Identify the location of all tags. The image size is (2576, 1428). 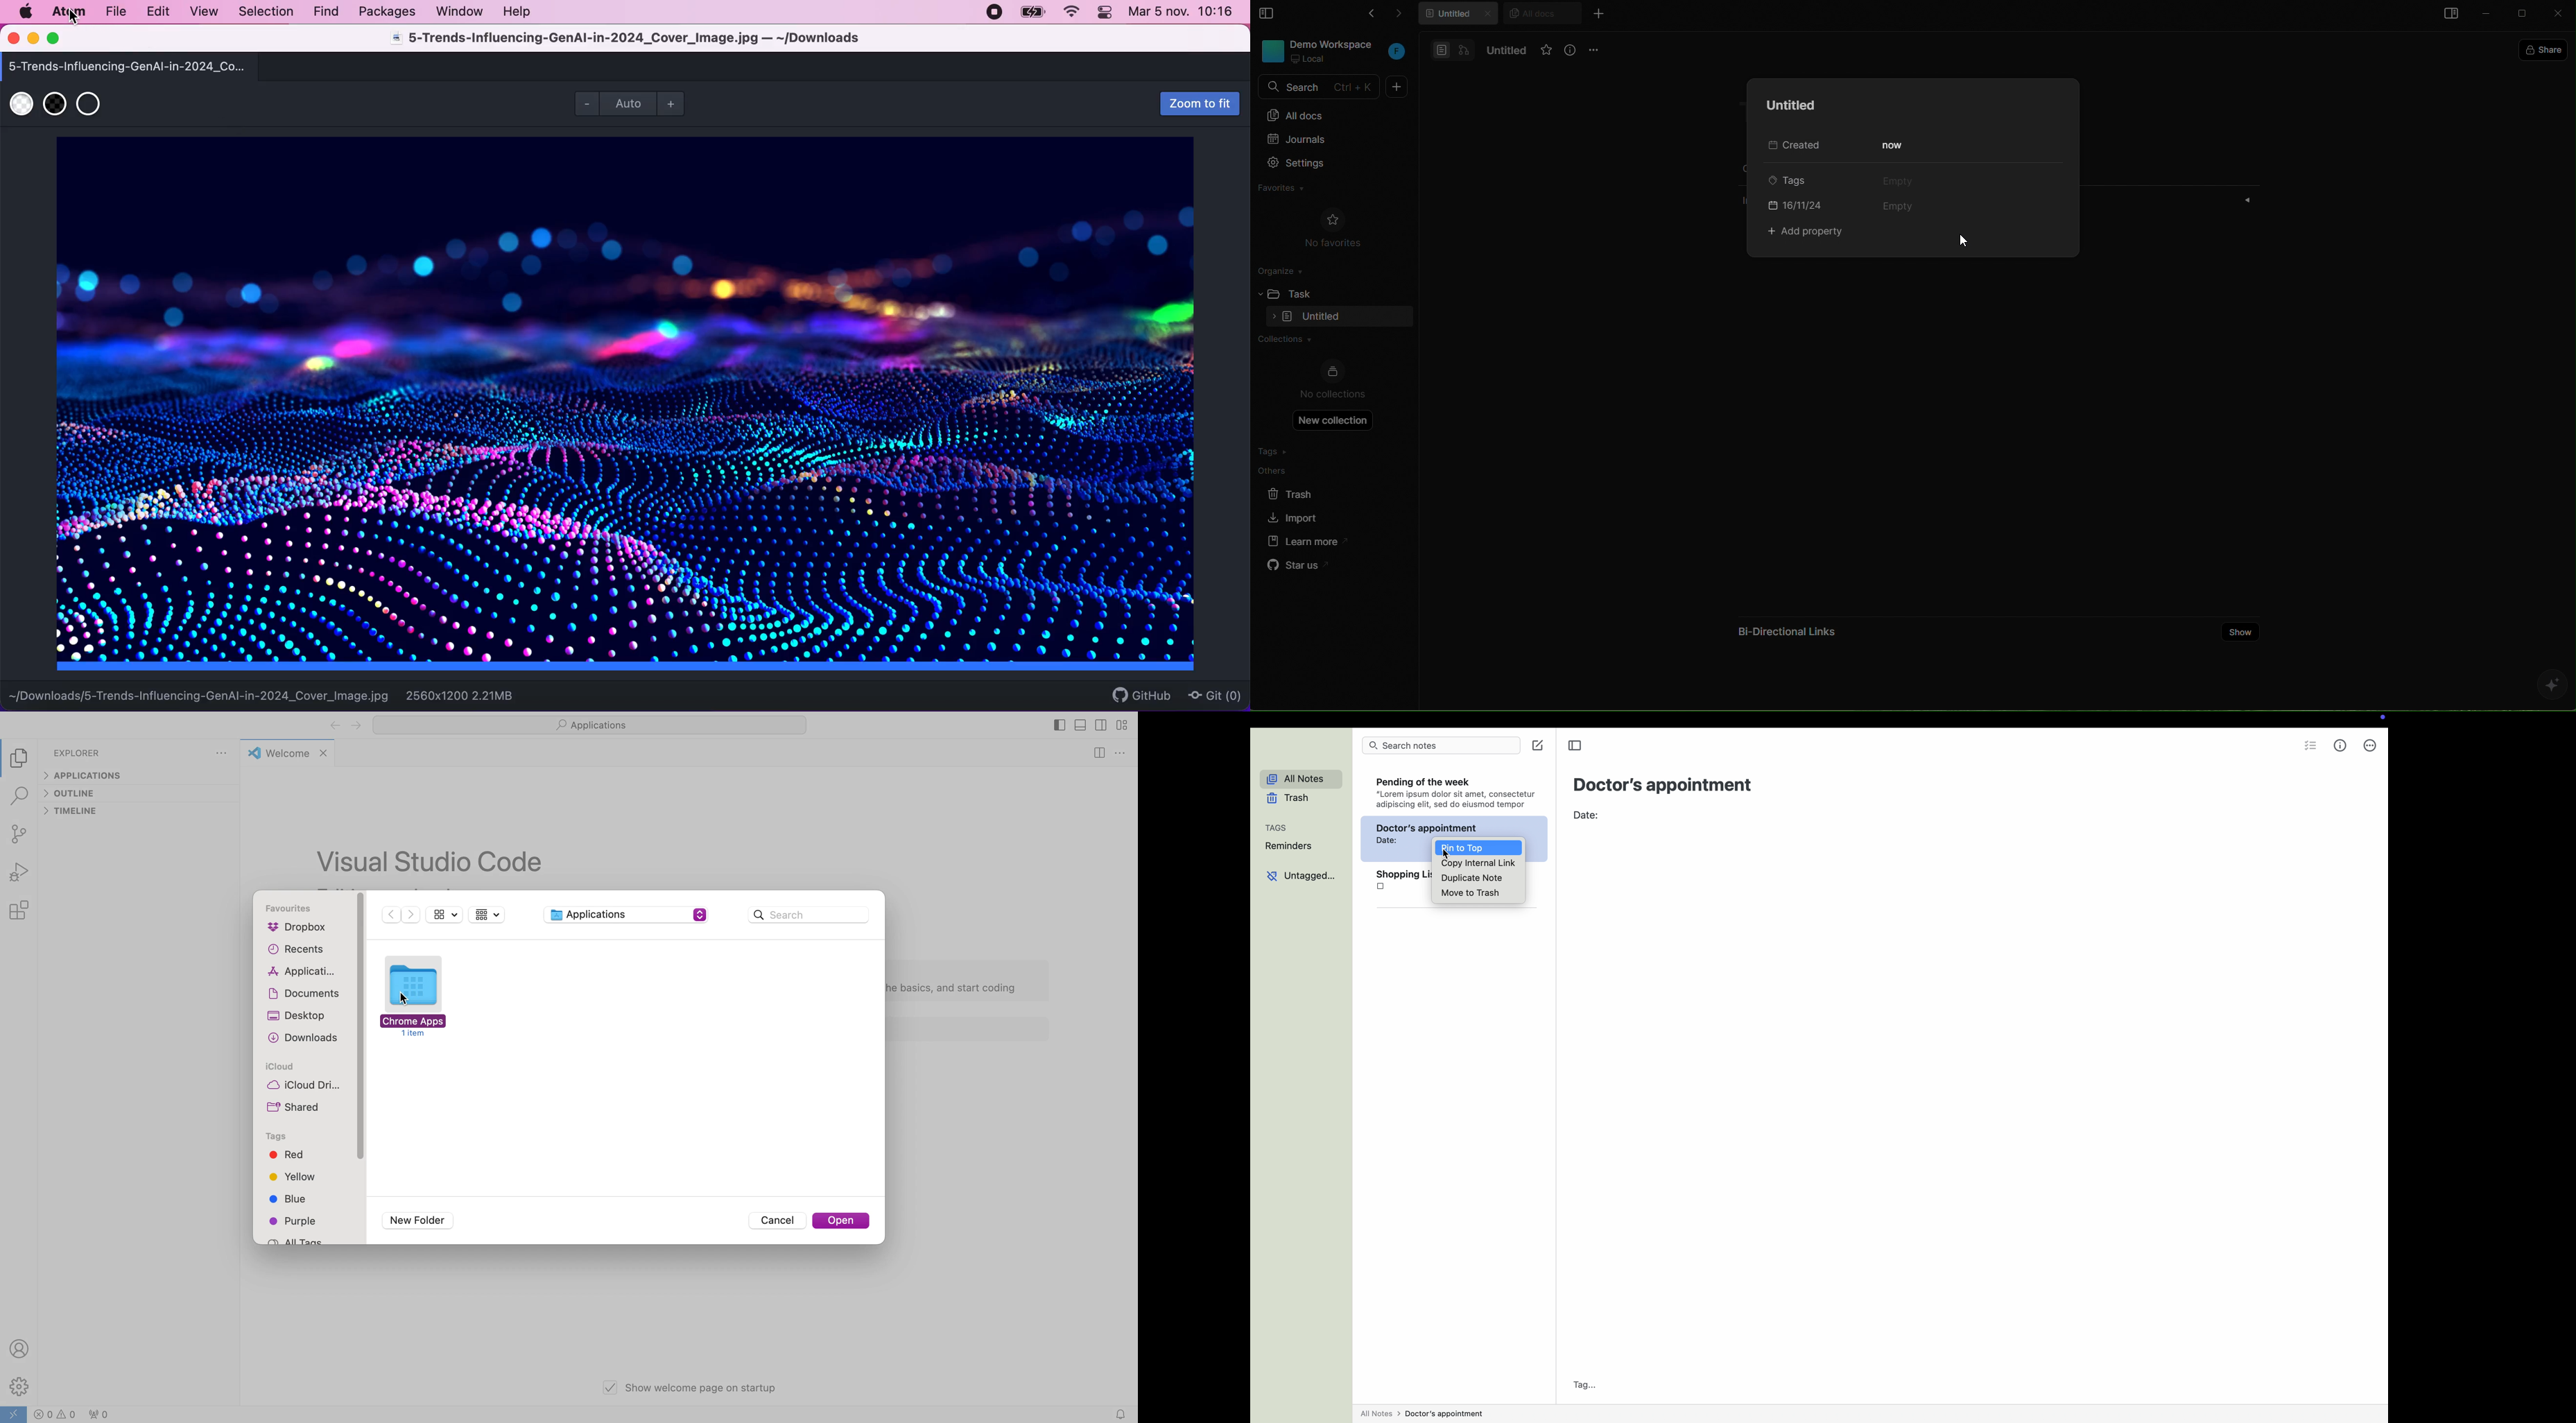
(299, 1240).